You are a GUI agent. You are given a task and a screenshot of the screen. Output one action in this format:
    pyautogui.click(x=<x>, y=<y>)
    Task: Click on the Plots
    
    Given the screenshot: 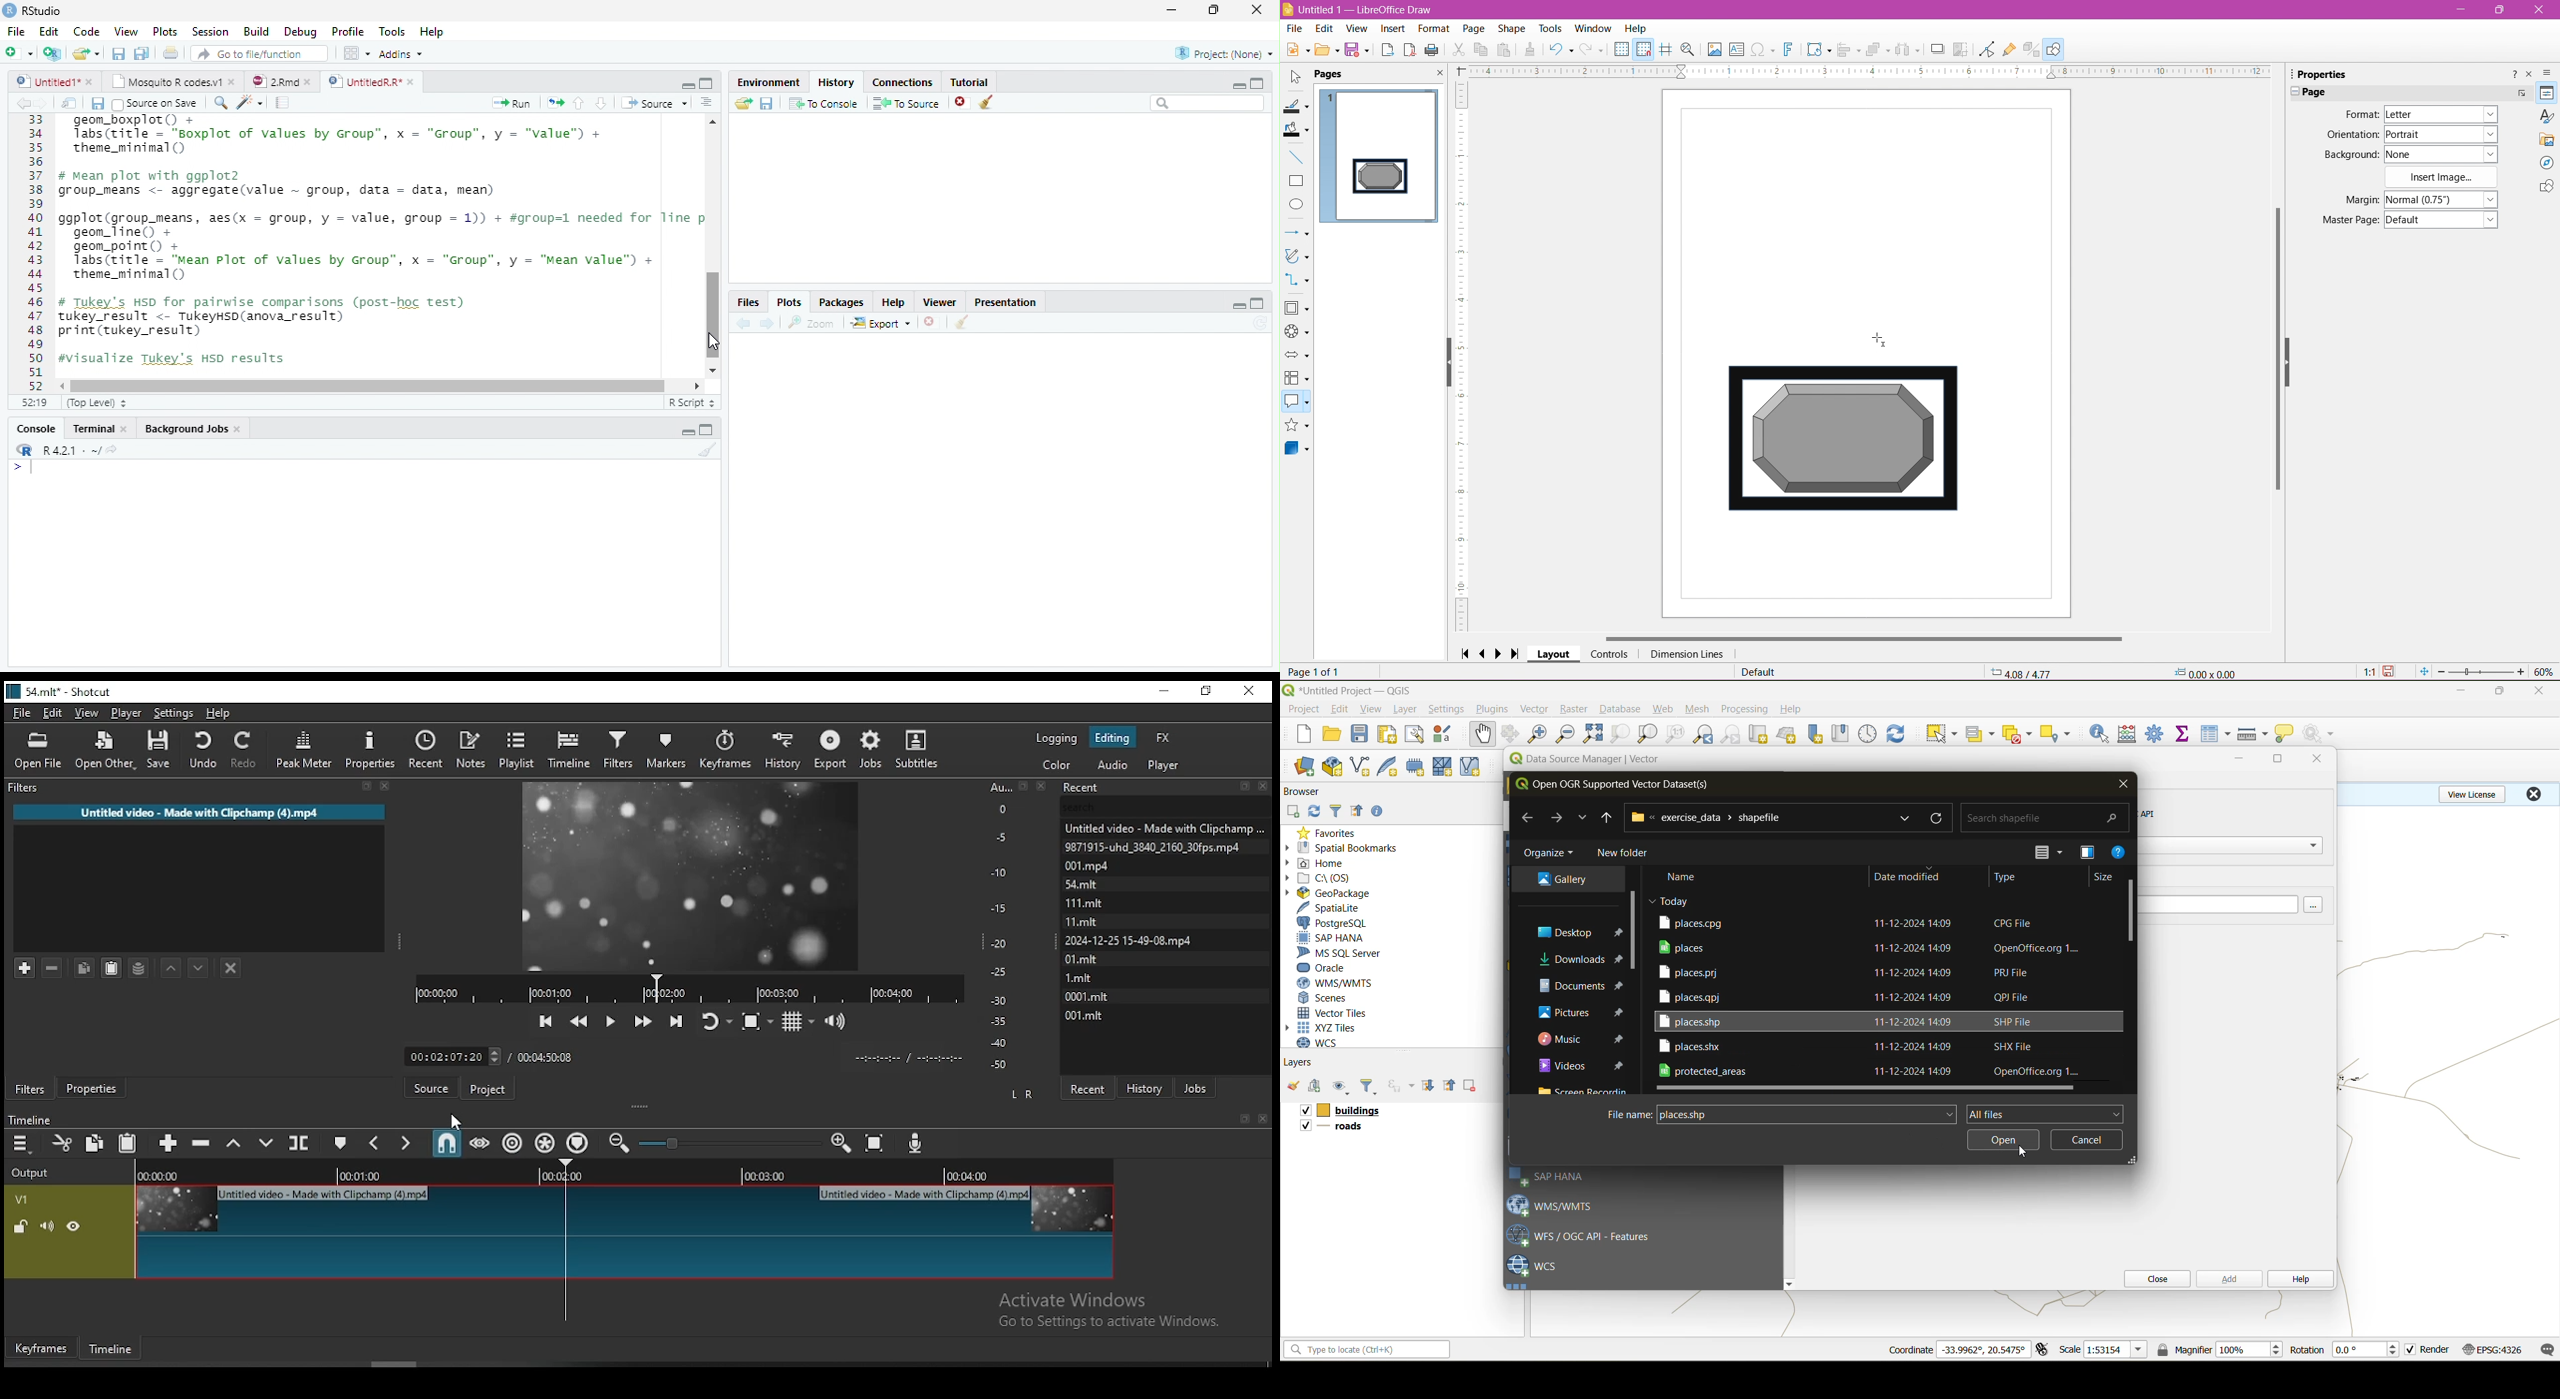 What is the action you would take?
    pyautogui.click(x=165, y=32)
    